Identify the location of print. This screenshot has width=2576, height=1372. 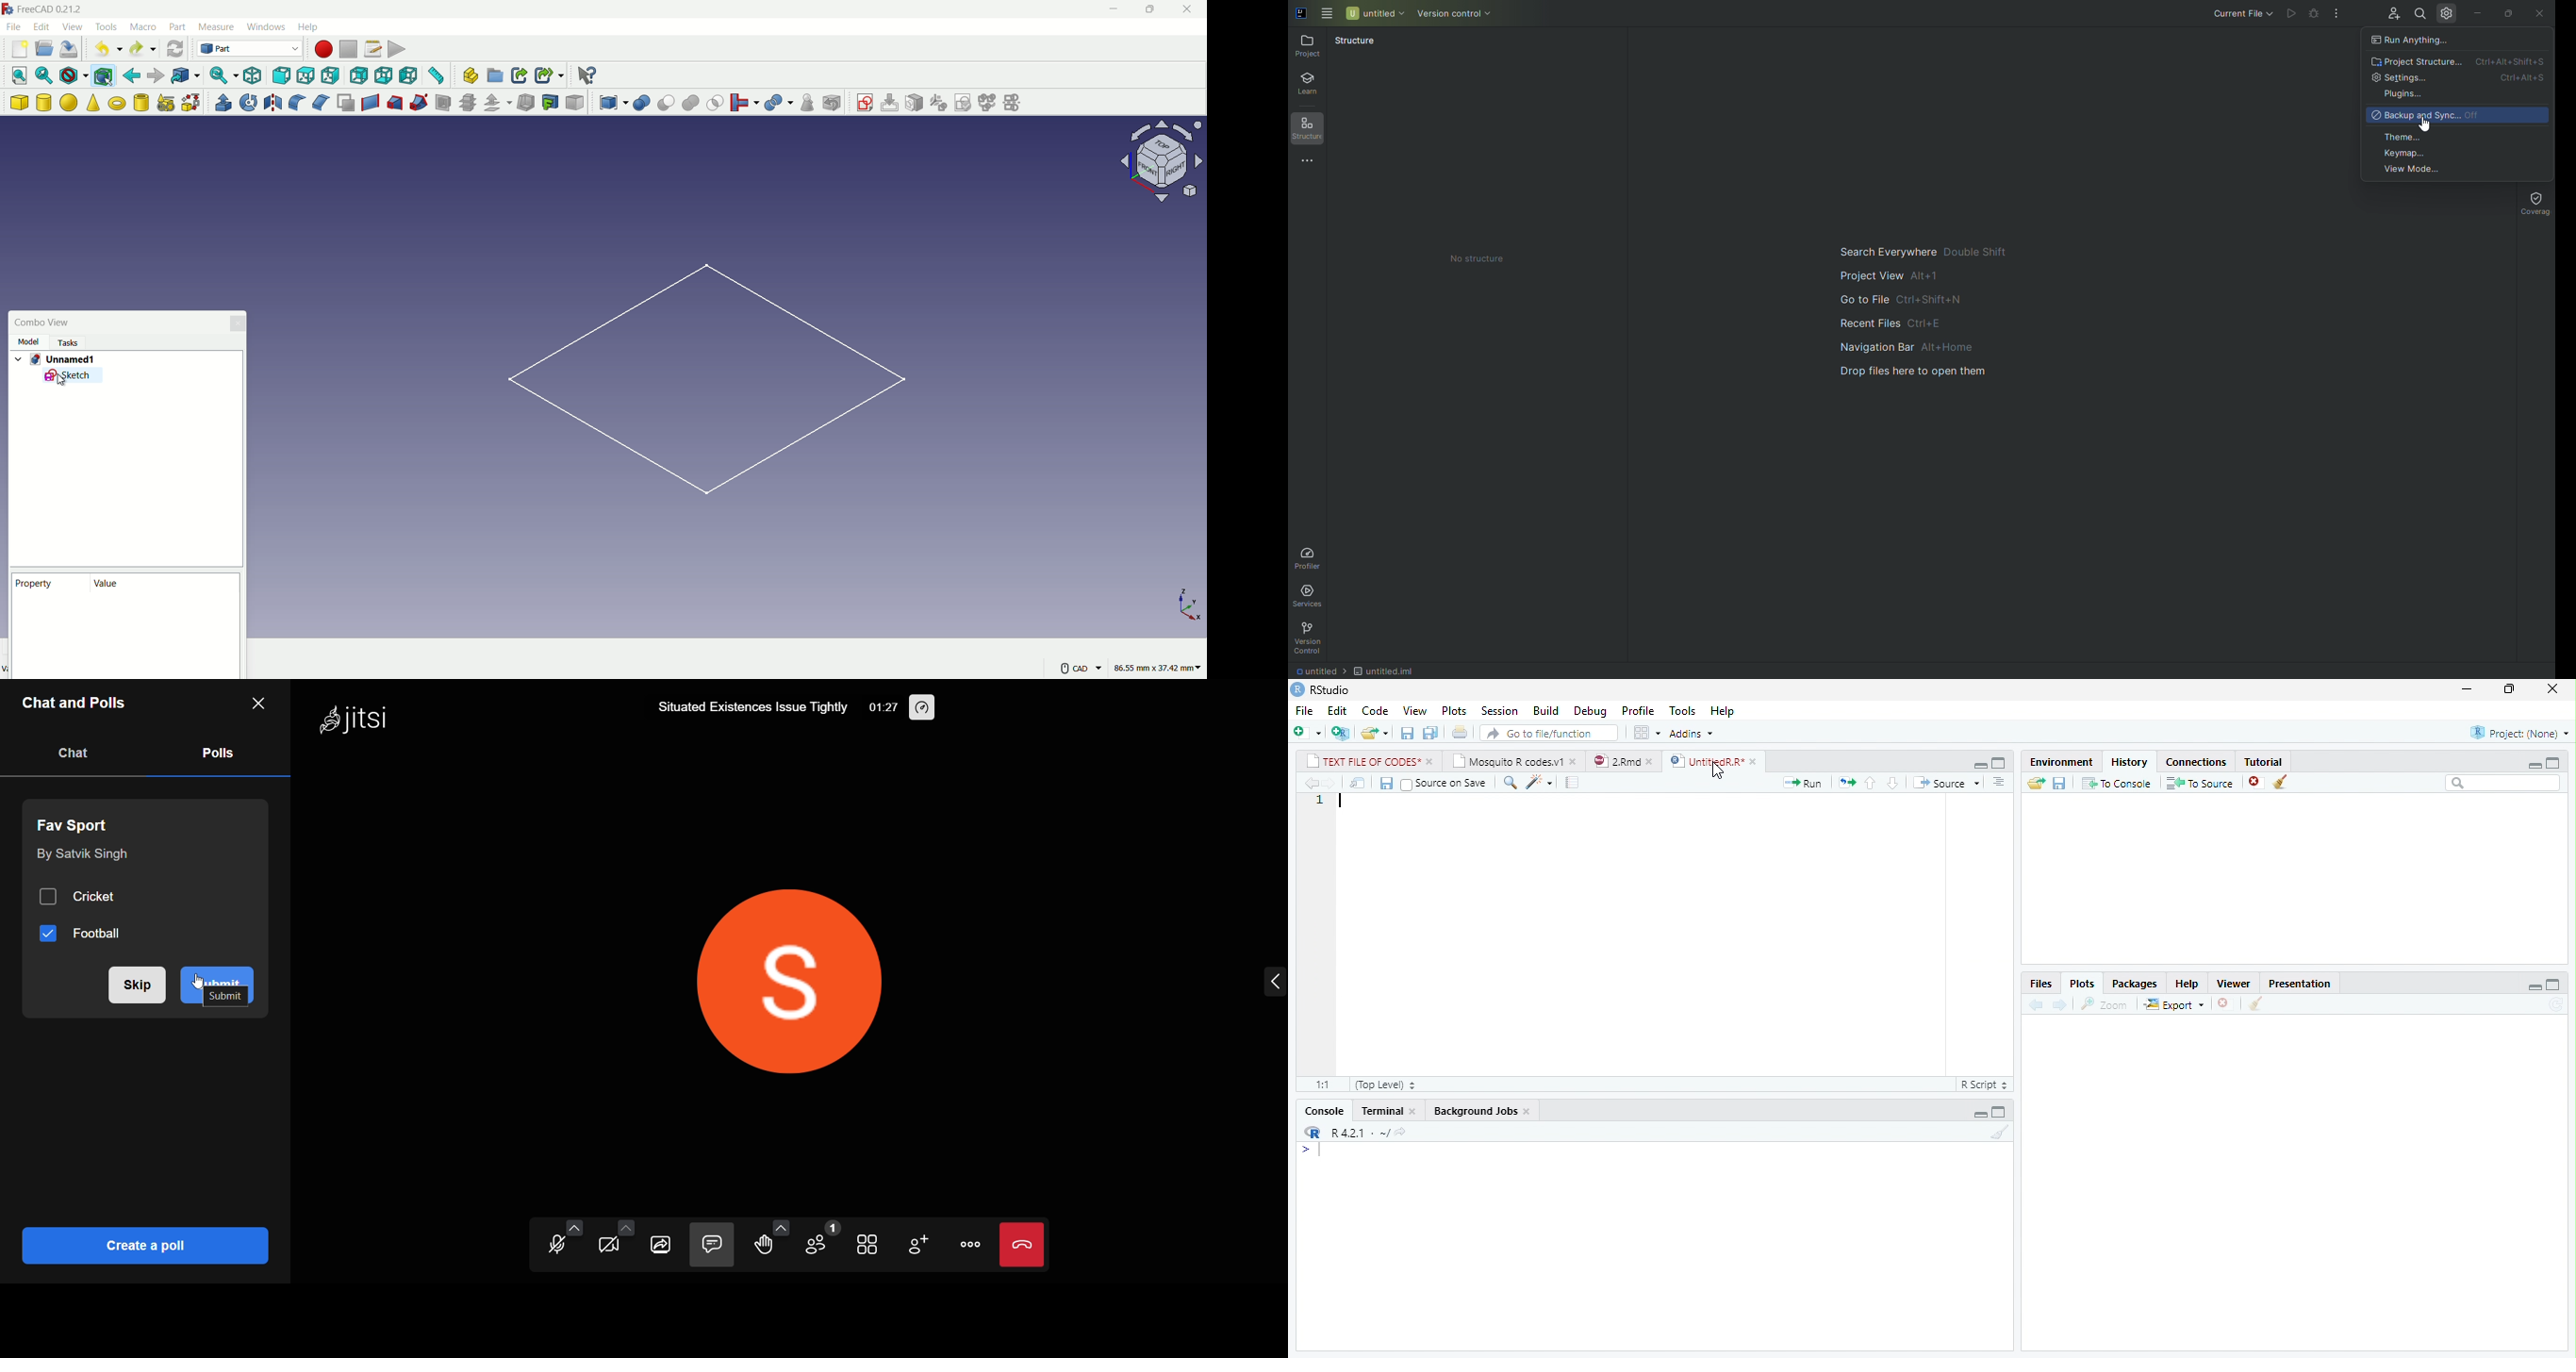
(1459, 732).